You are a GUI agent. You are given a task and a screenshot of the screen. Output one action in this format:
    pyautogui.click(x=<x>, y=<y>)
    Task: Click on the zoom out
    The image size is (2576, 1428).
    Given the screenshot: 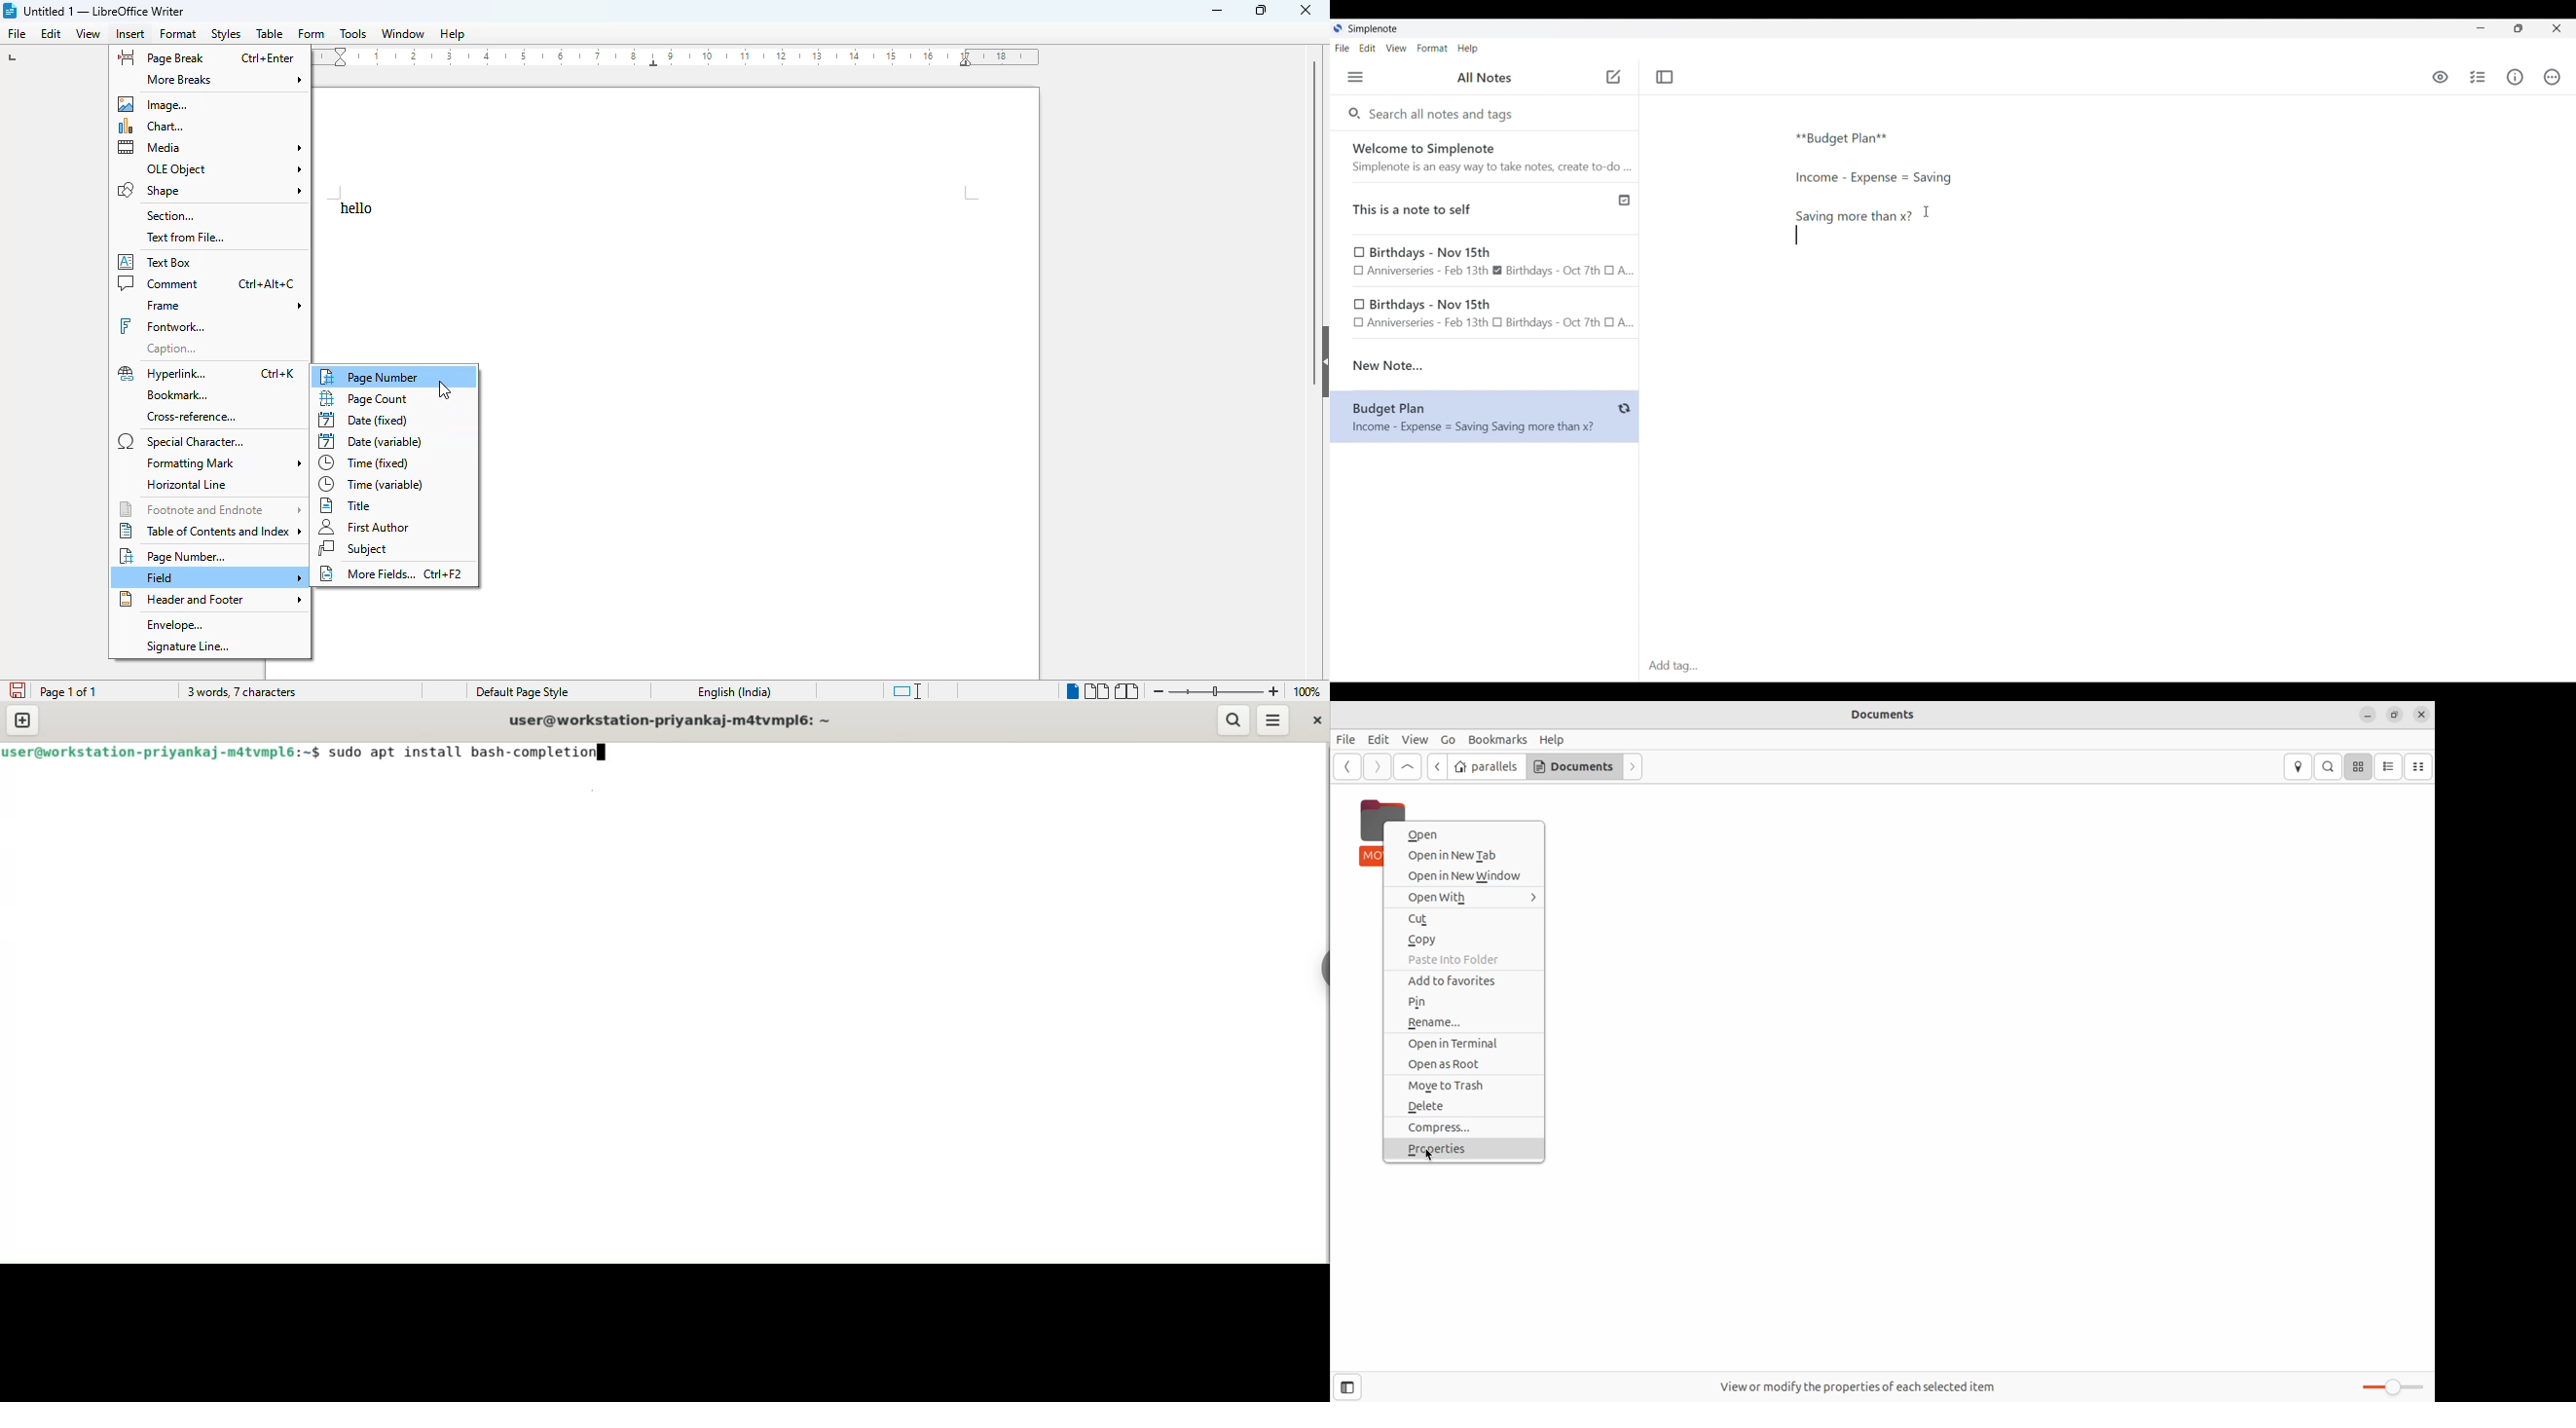 What is the action you would take?
    pyautogui.click(x=1159, y=690)
    